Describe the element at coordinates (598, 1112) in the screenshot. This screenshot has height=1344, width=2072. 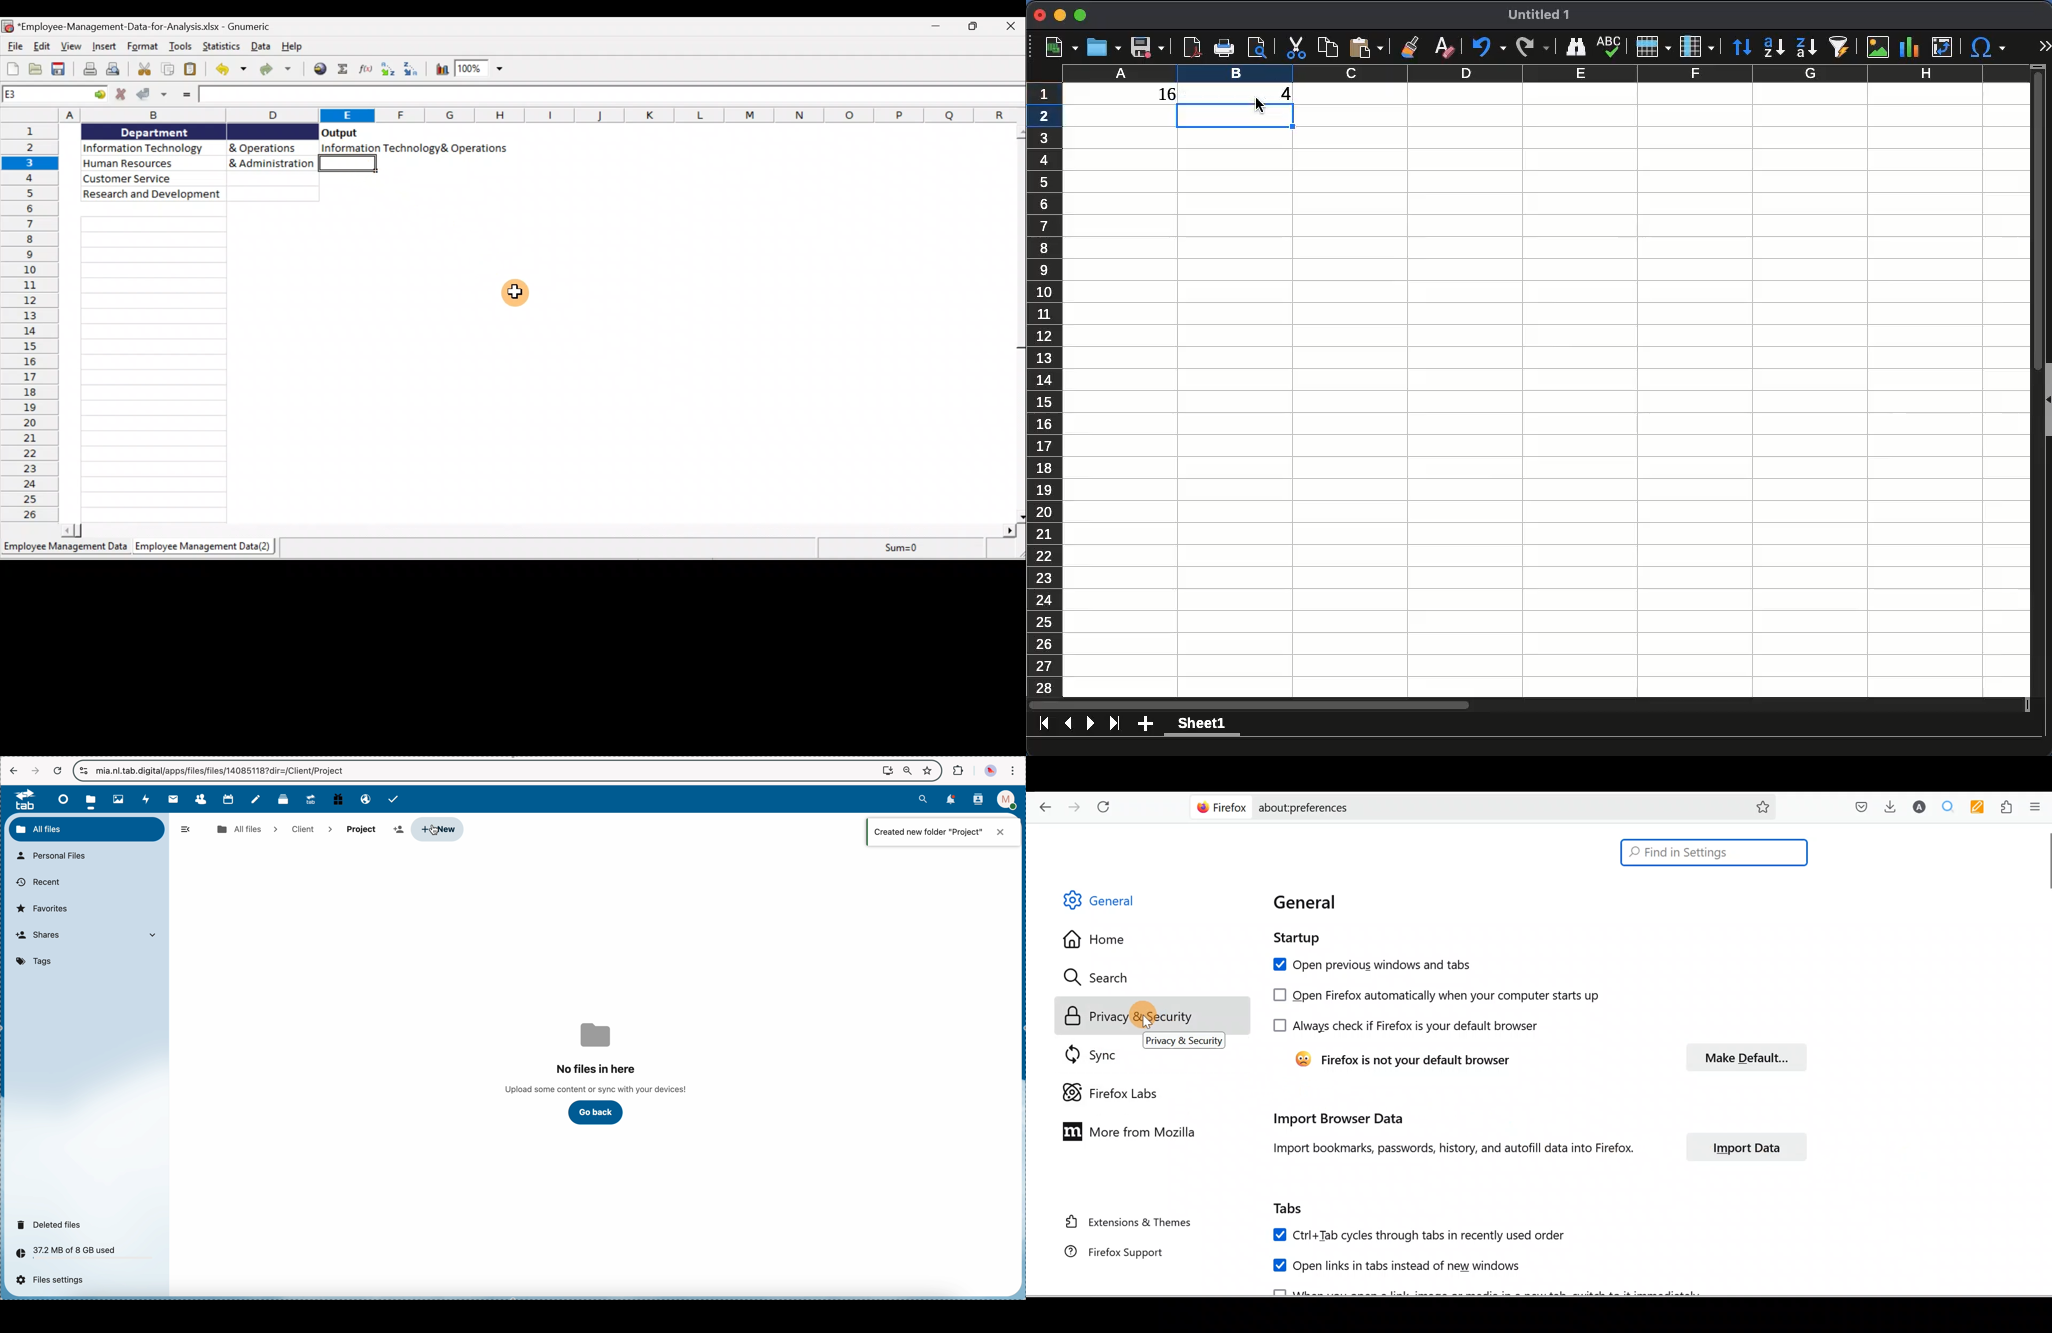
I see `go back` at that location.